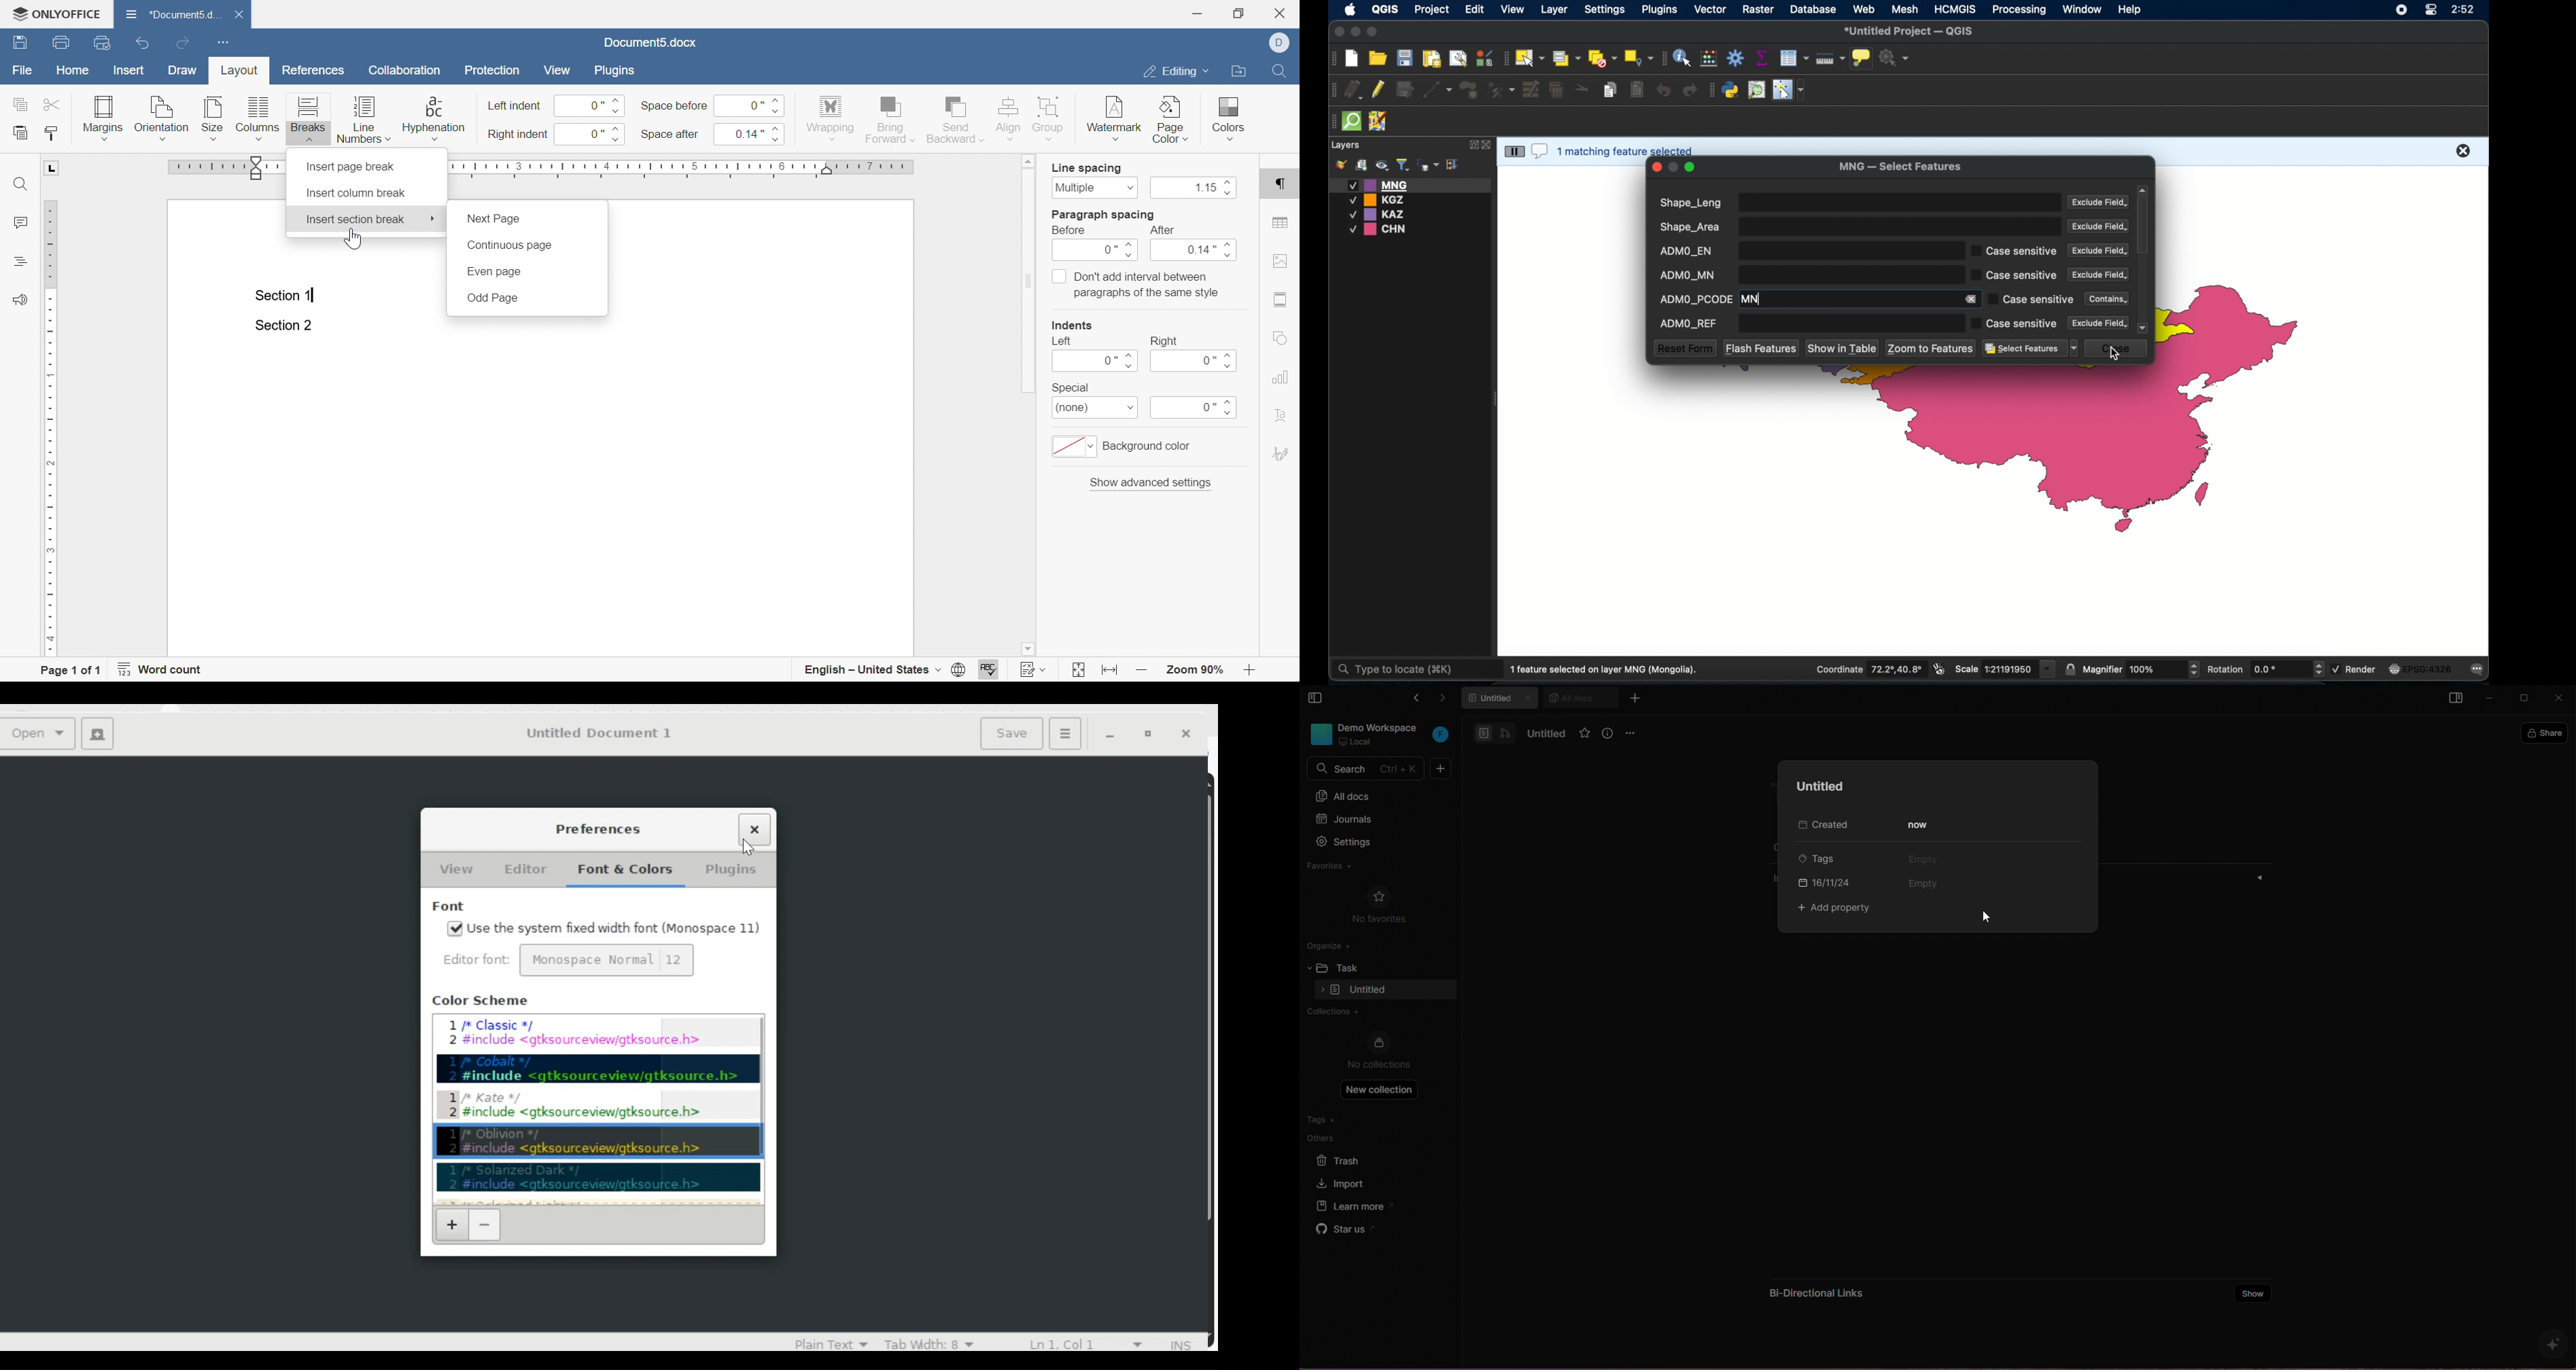 Image resolution: width=2576 pixels, height=1372 pixels. What do you see at coordinates (1161, 231) in the screenshot?
I see `after` at bounding box center [1161, 231].